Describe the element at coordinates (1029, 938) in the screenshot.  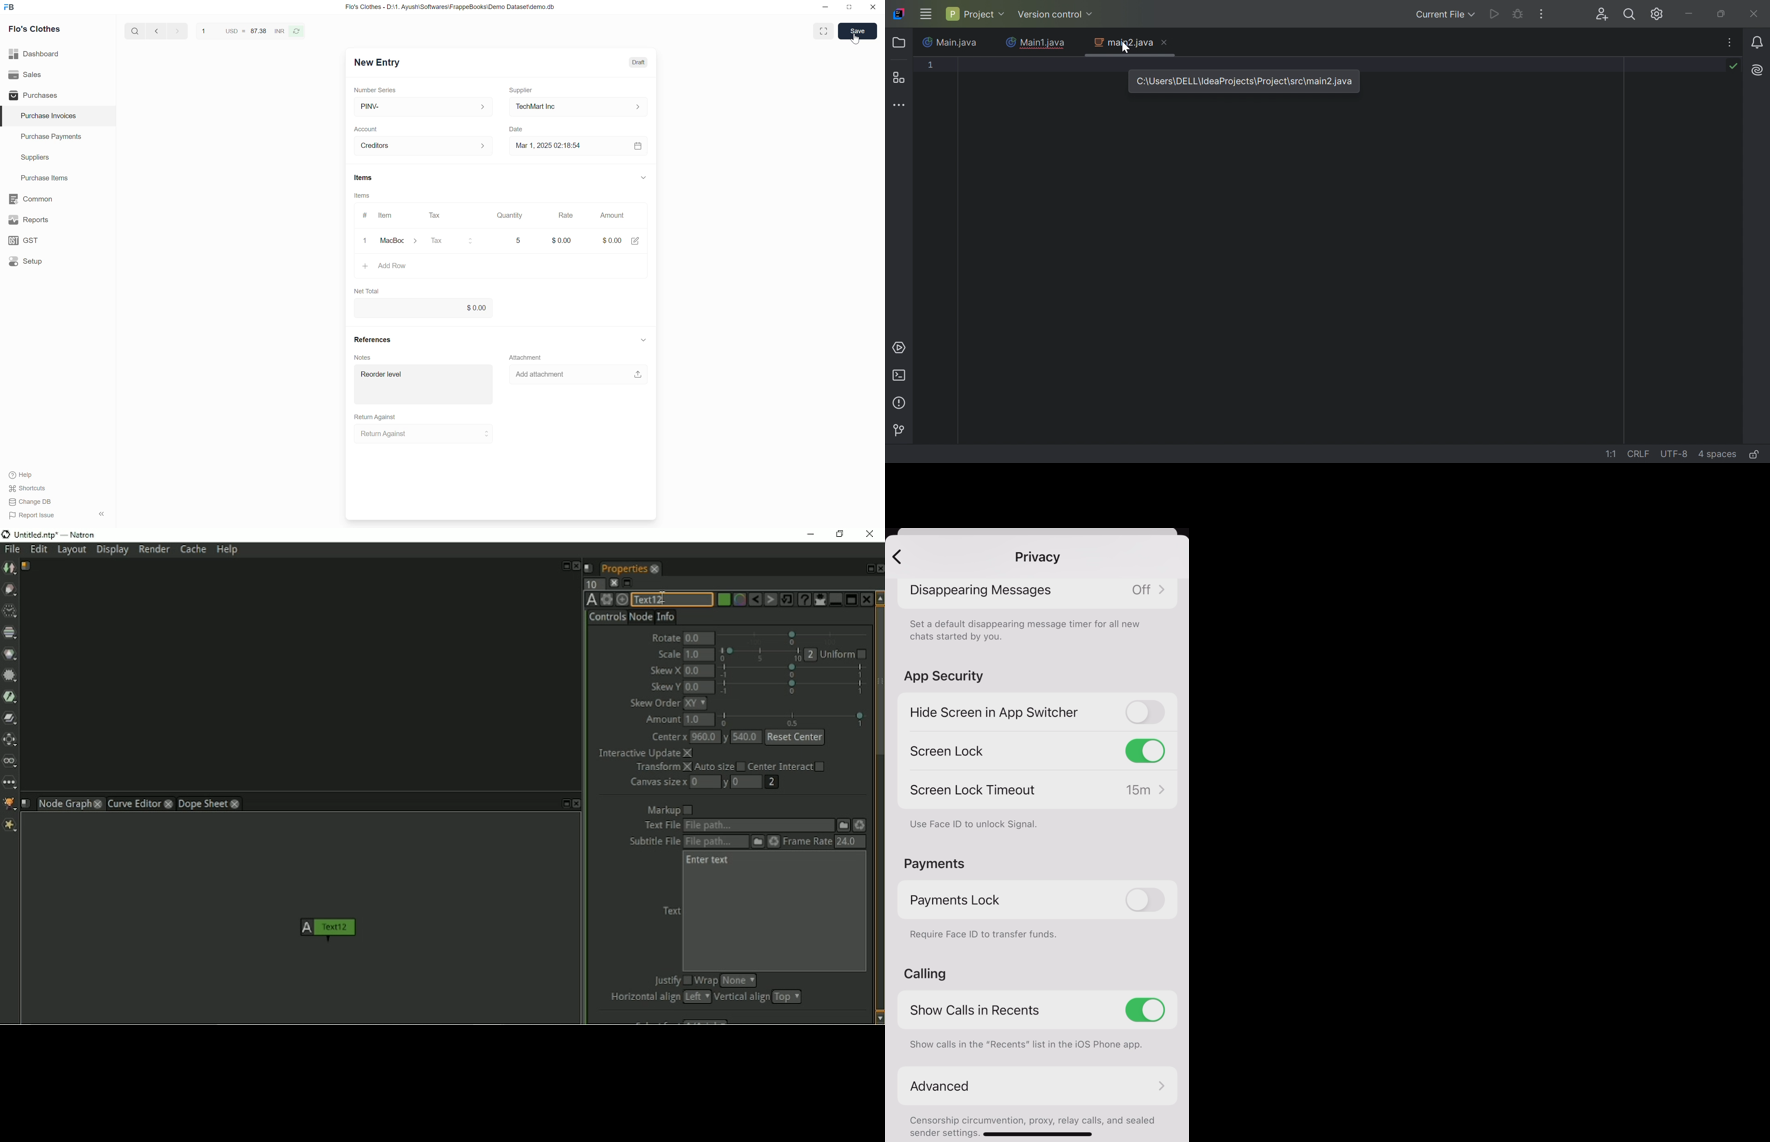
I see `Require Face ID to transfer funds.` at that location.